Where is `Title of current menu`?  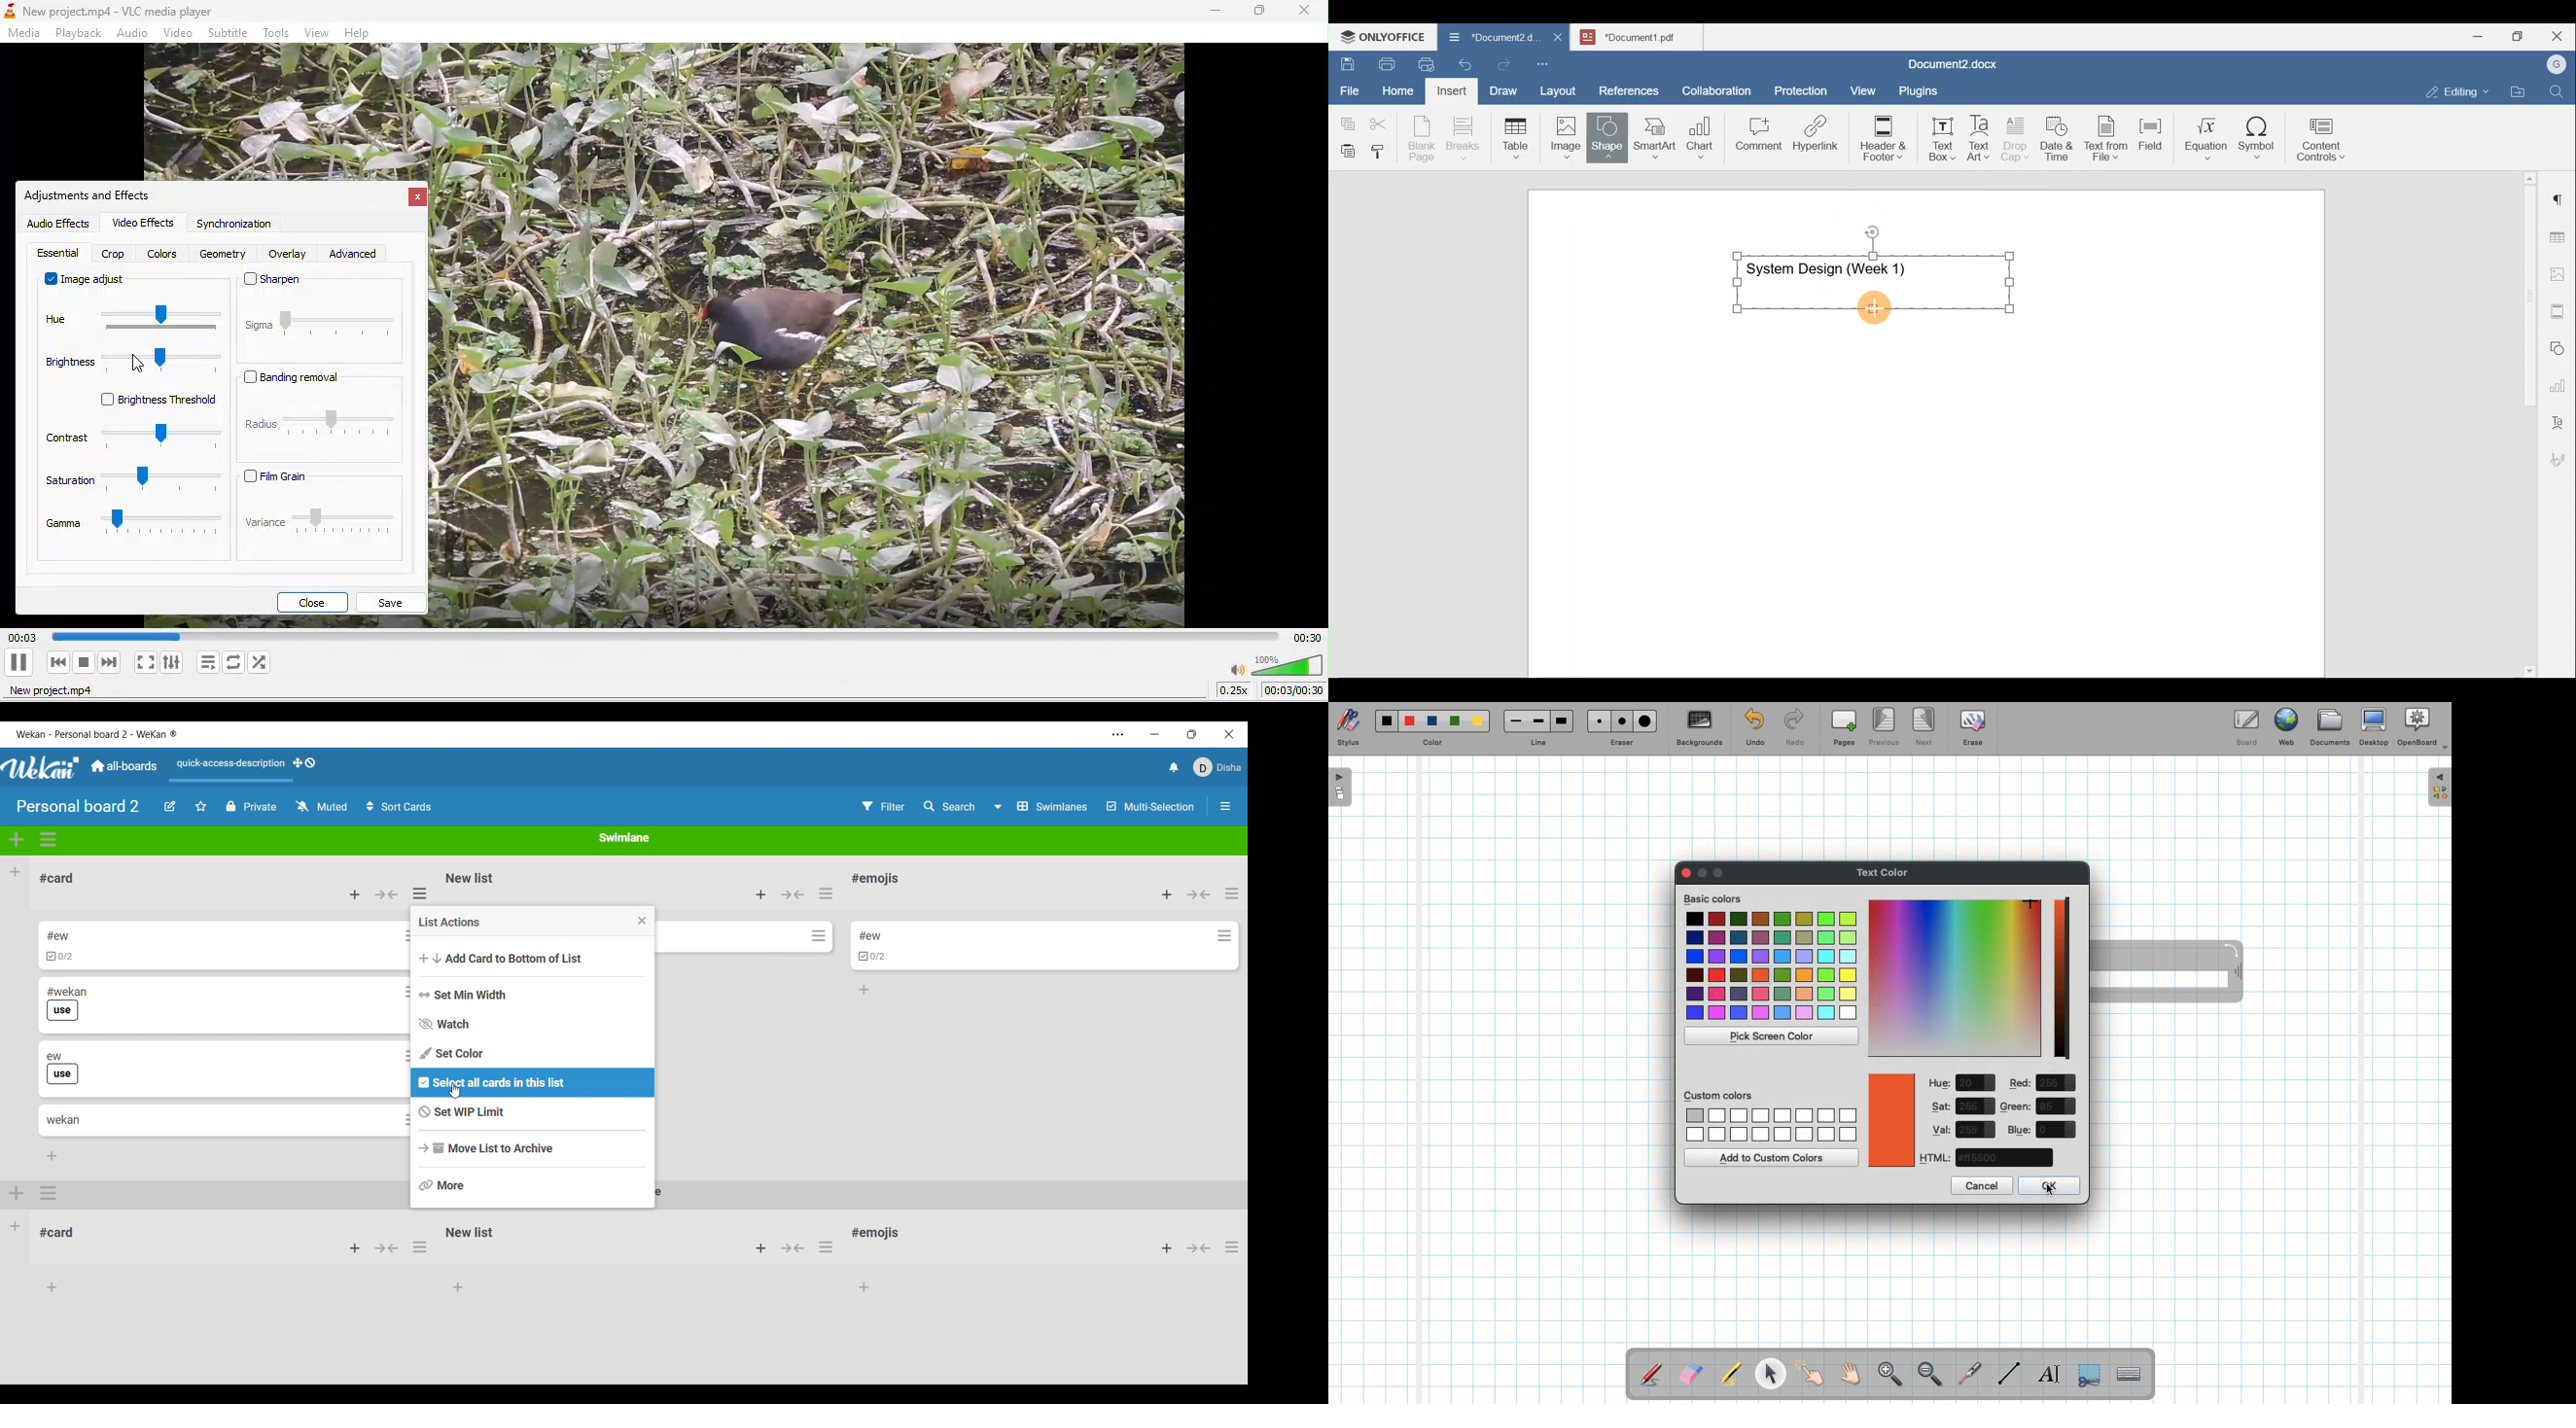 Title of current menu is located at coordinates (449, 922).